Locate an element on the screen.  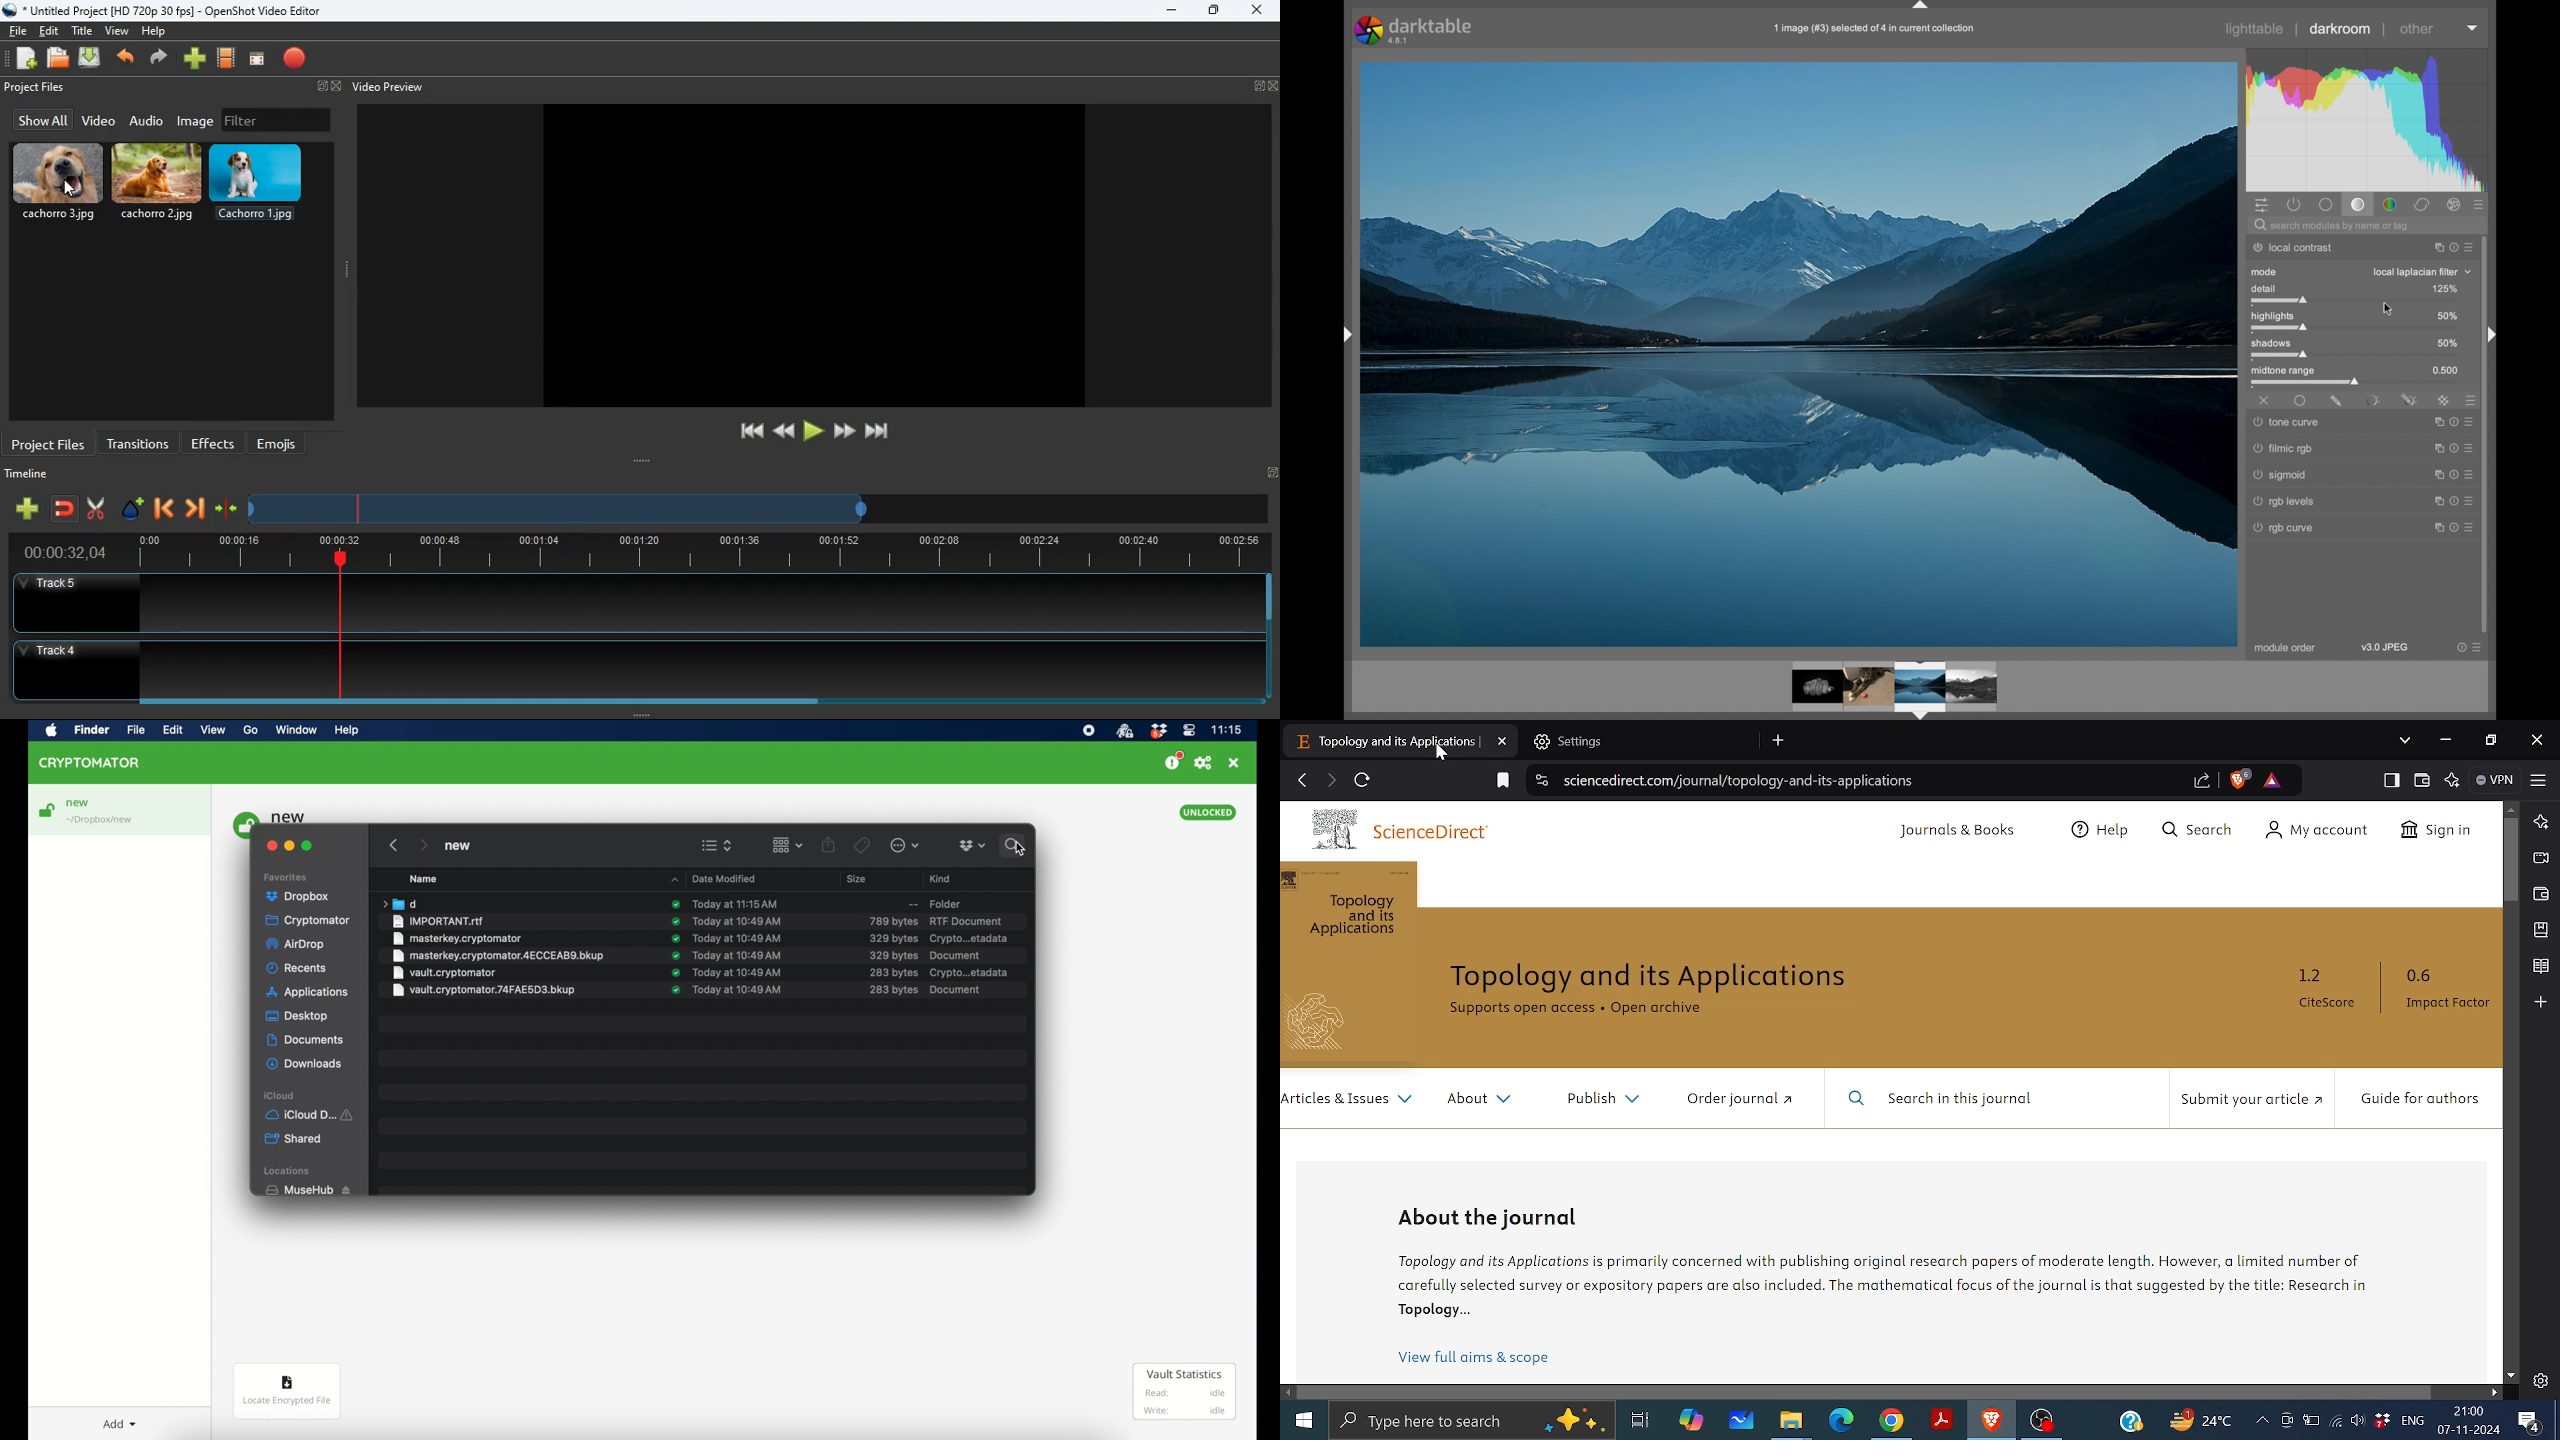
timeline is located at coordinates (704, 552).